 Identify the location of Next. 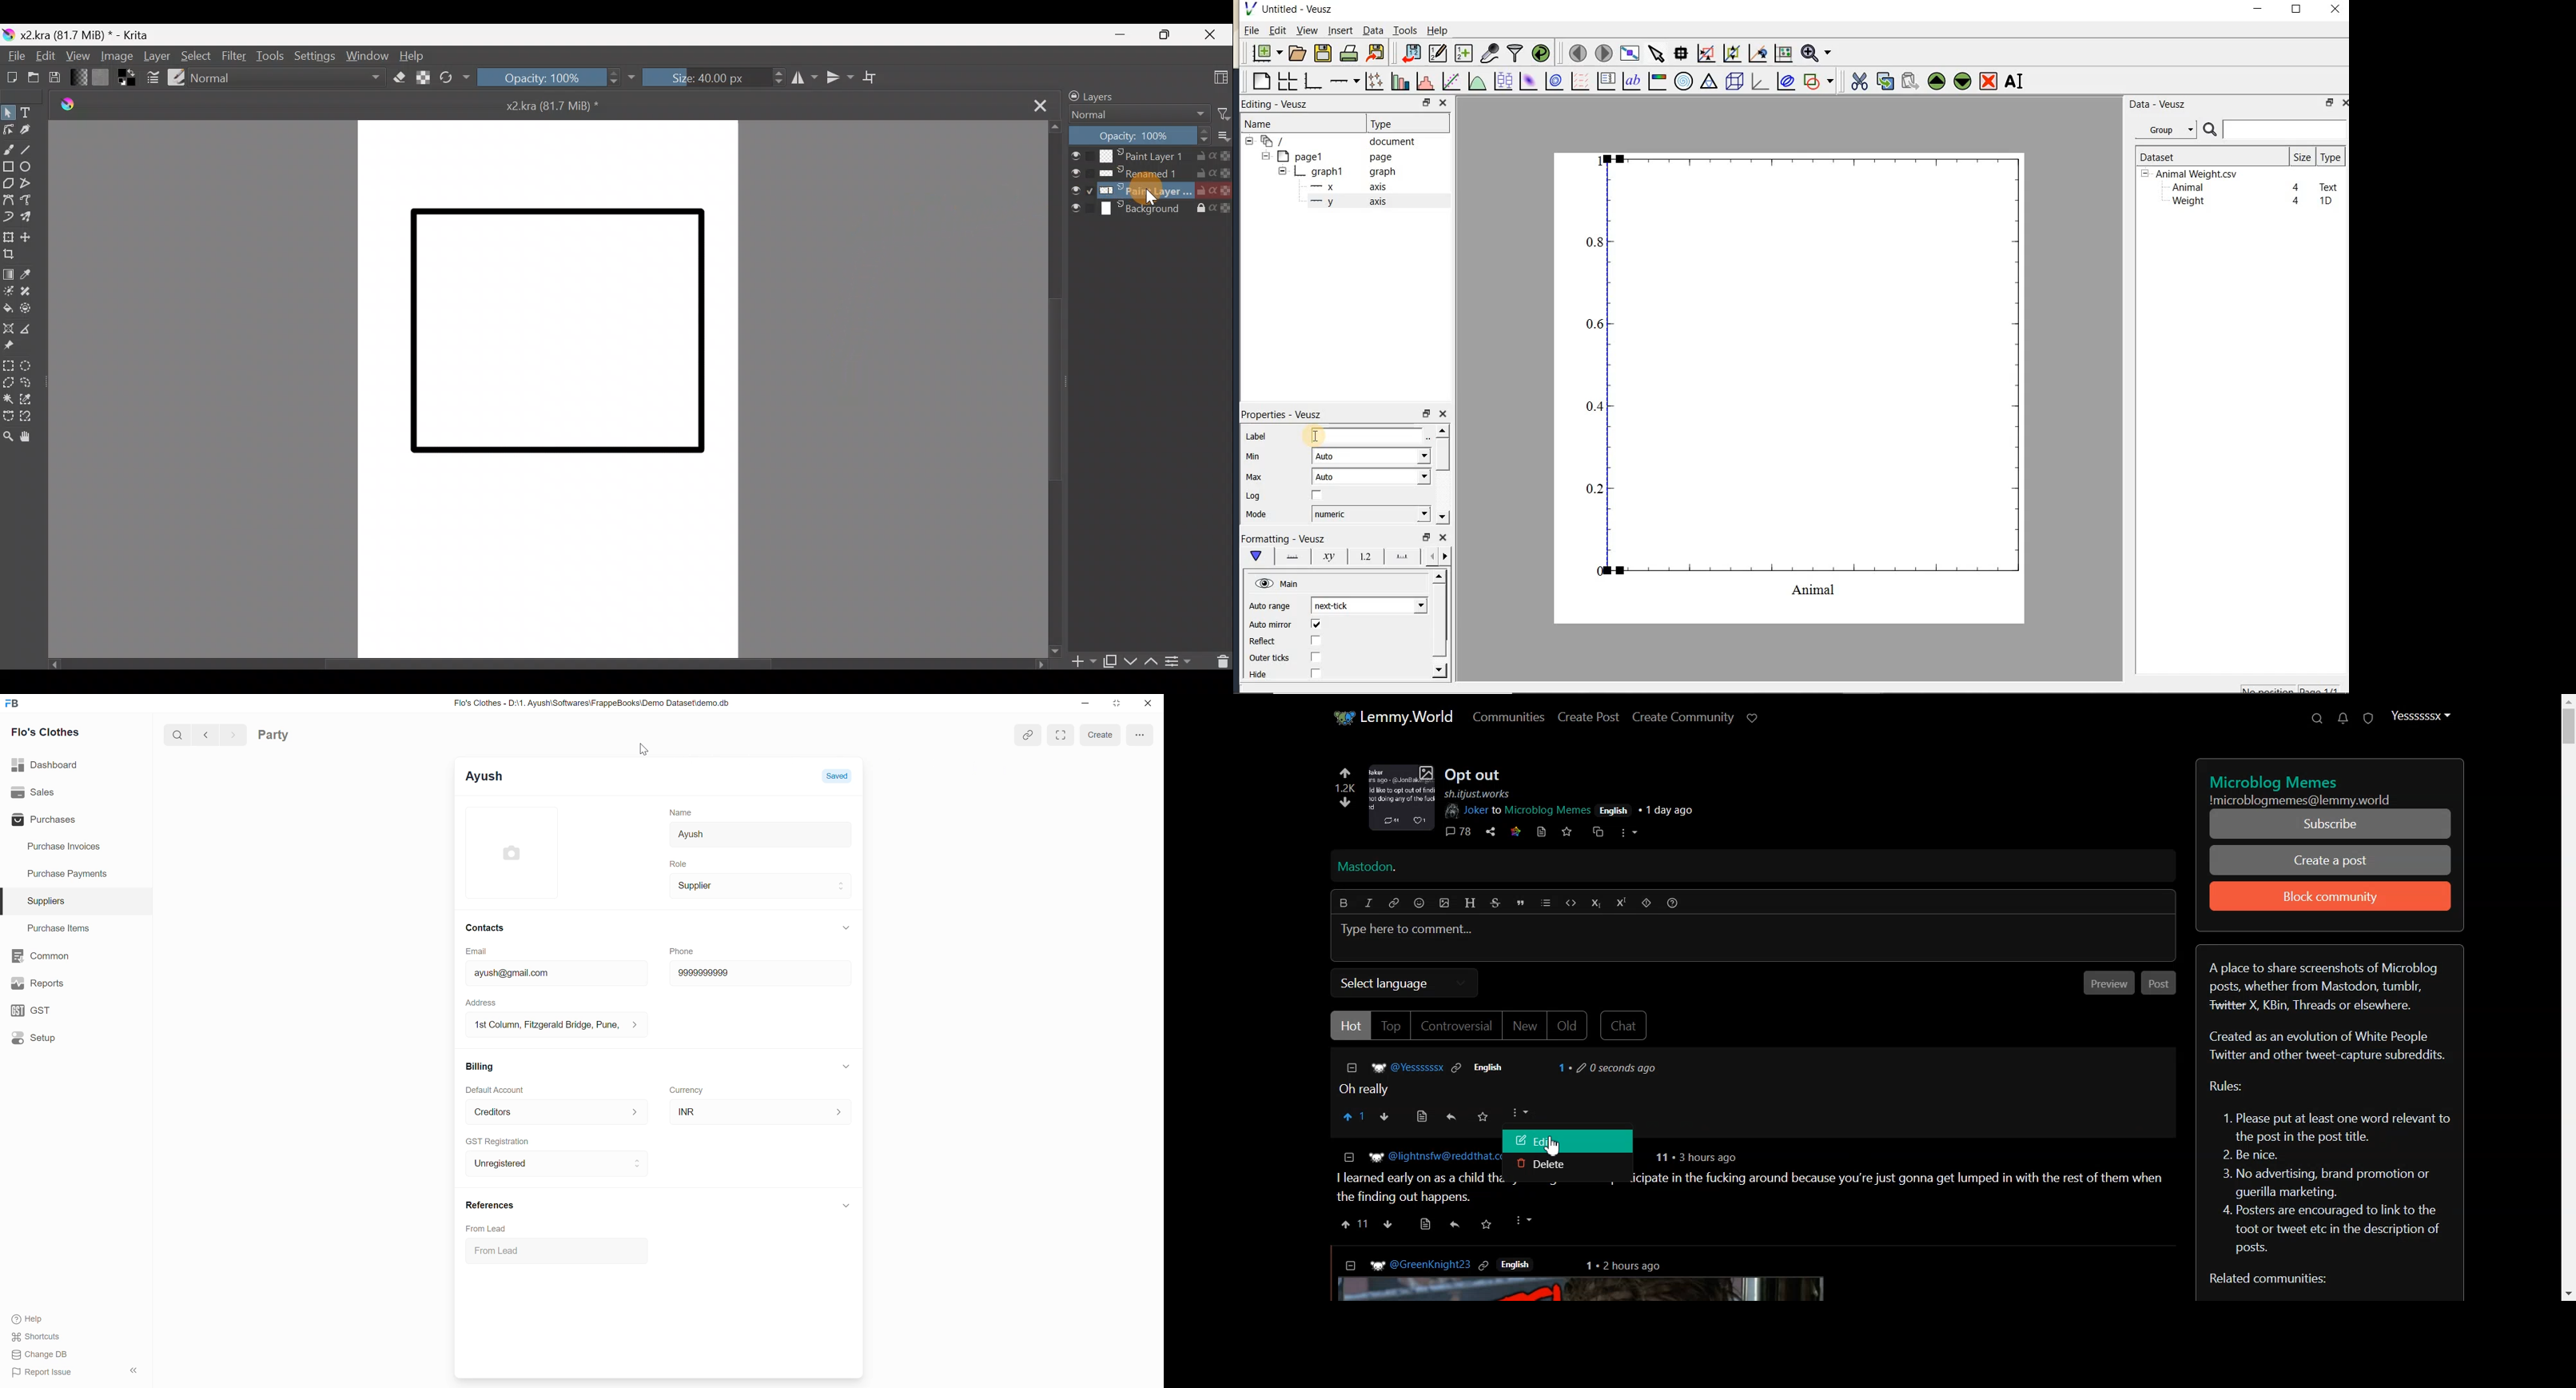
(234, 734).